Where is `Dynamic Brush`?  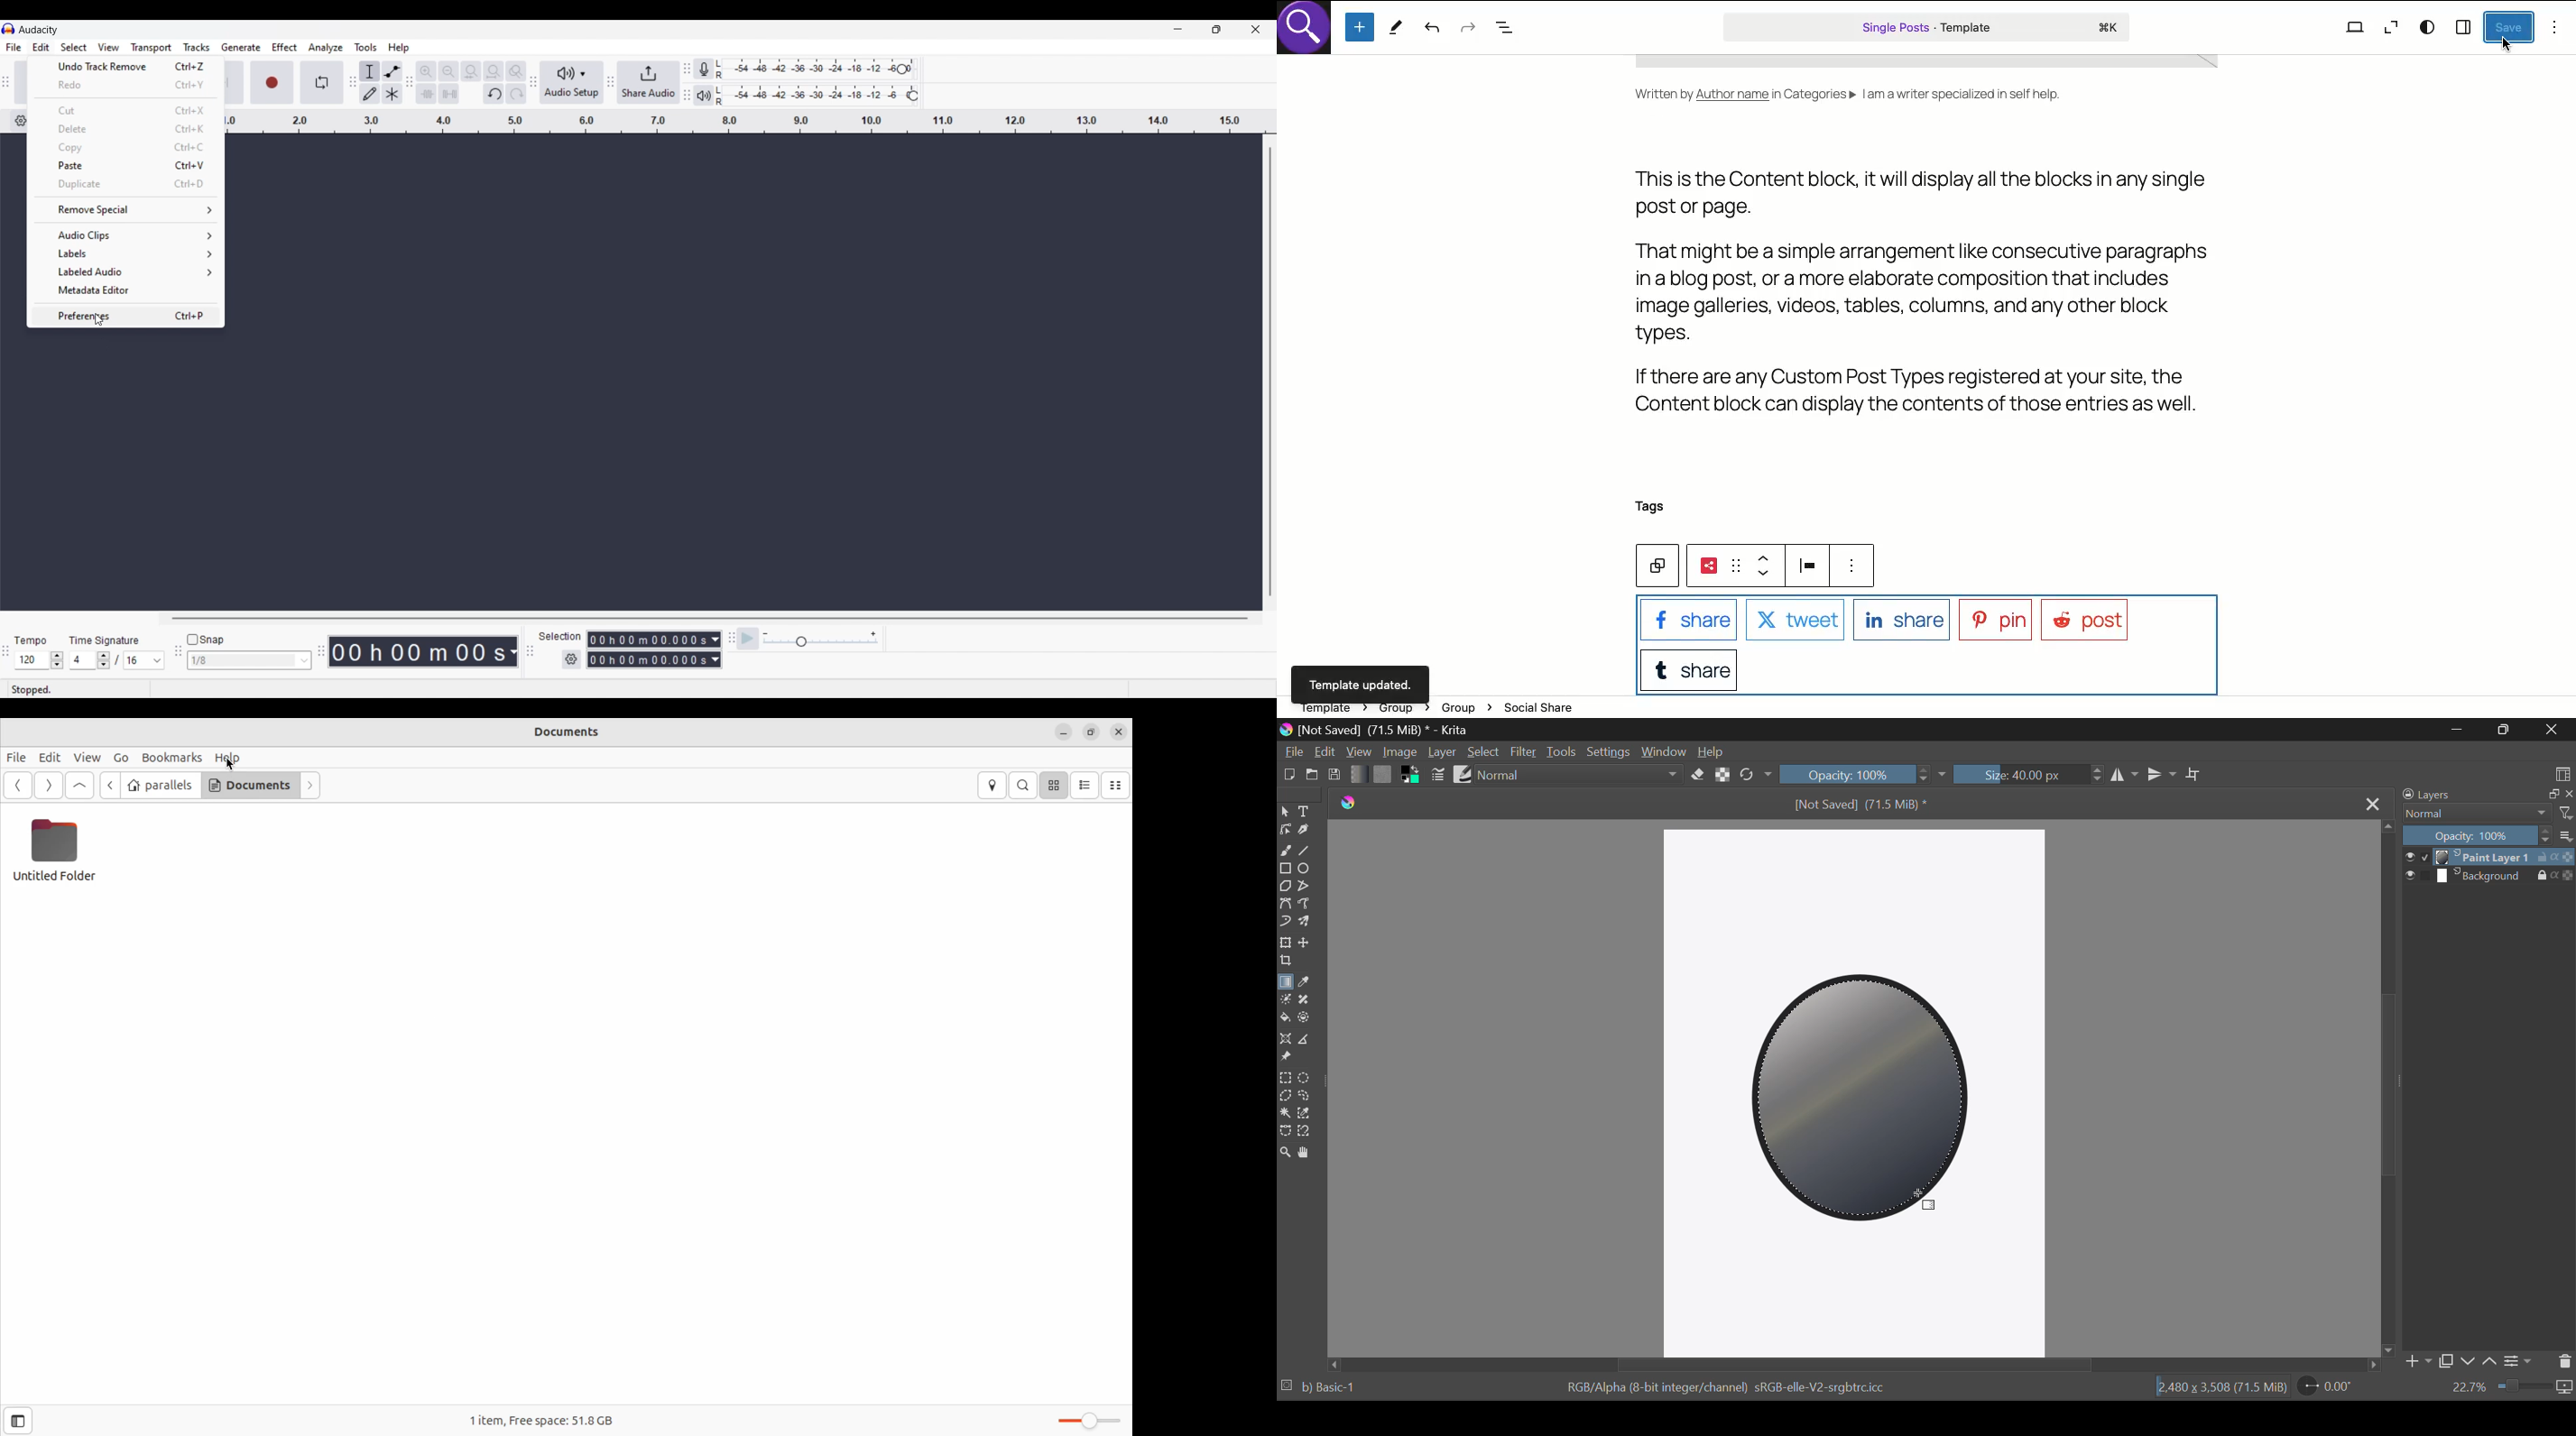
Dynamic Brush is located at coordinates (1286, 923).